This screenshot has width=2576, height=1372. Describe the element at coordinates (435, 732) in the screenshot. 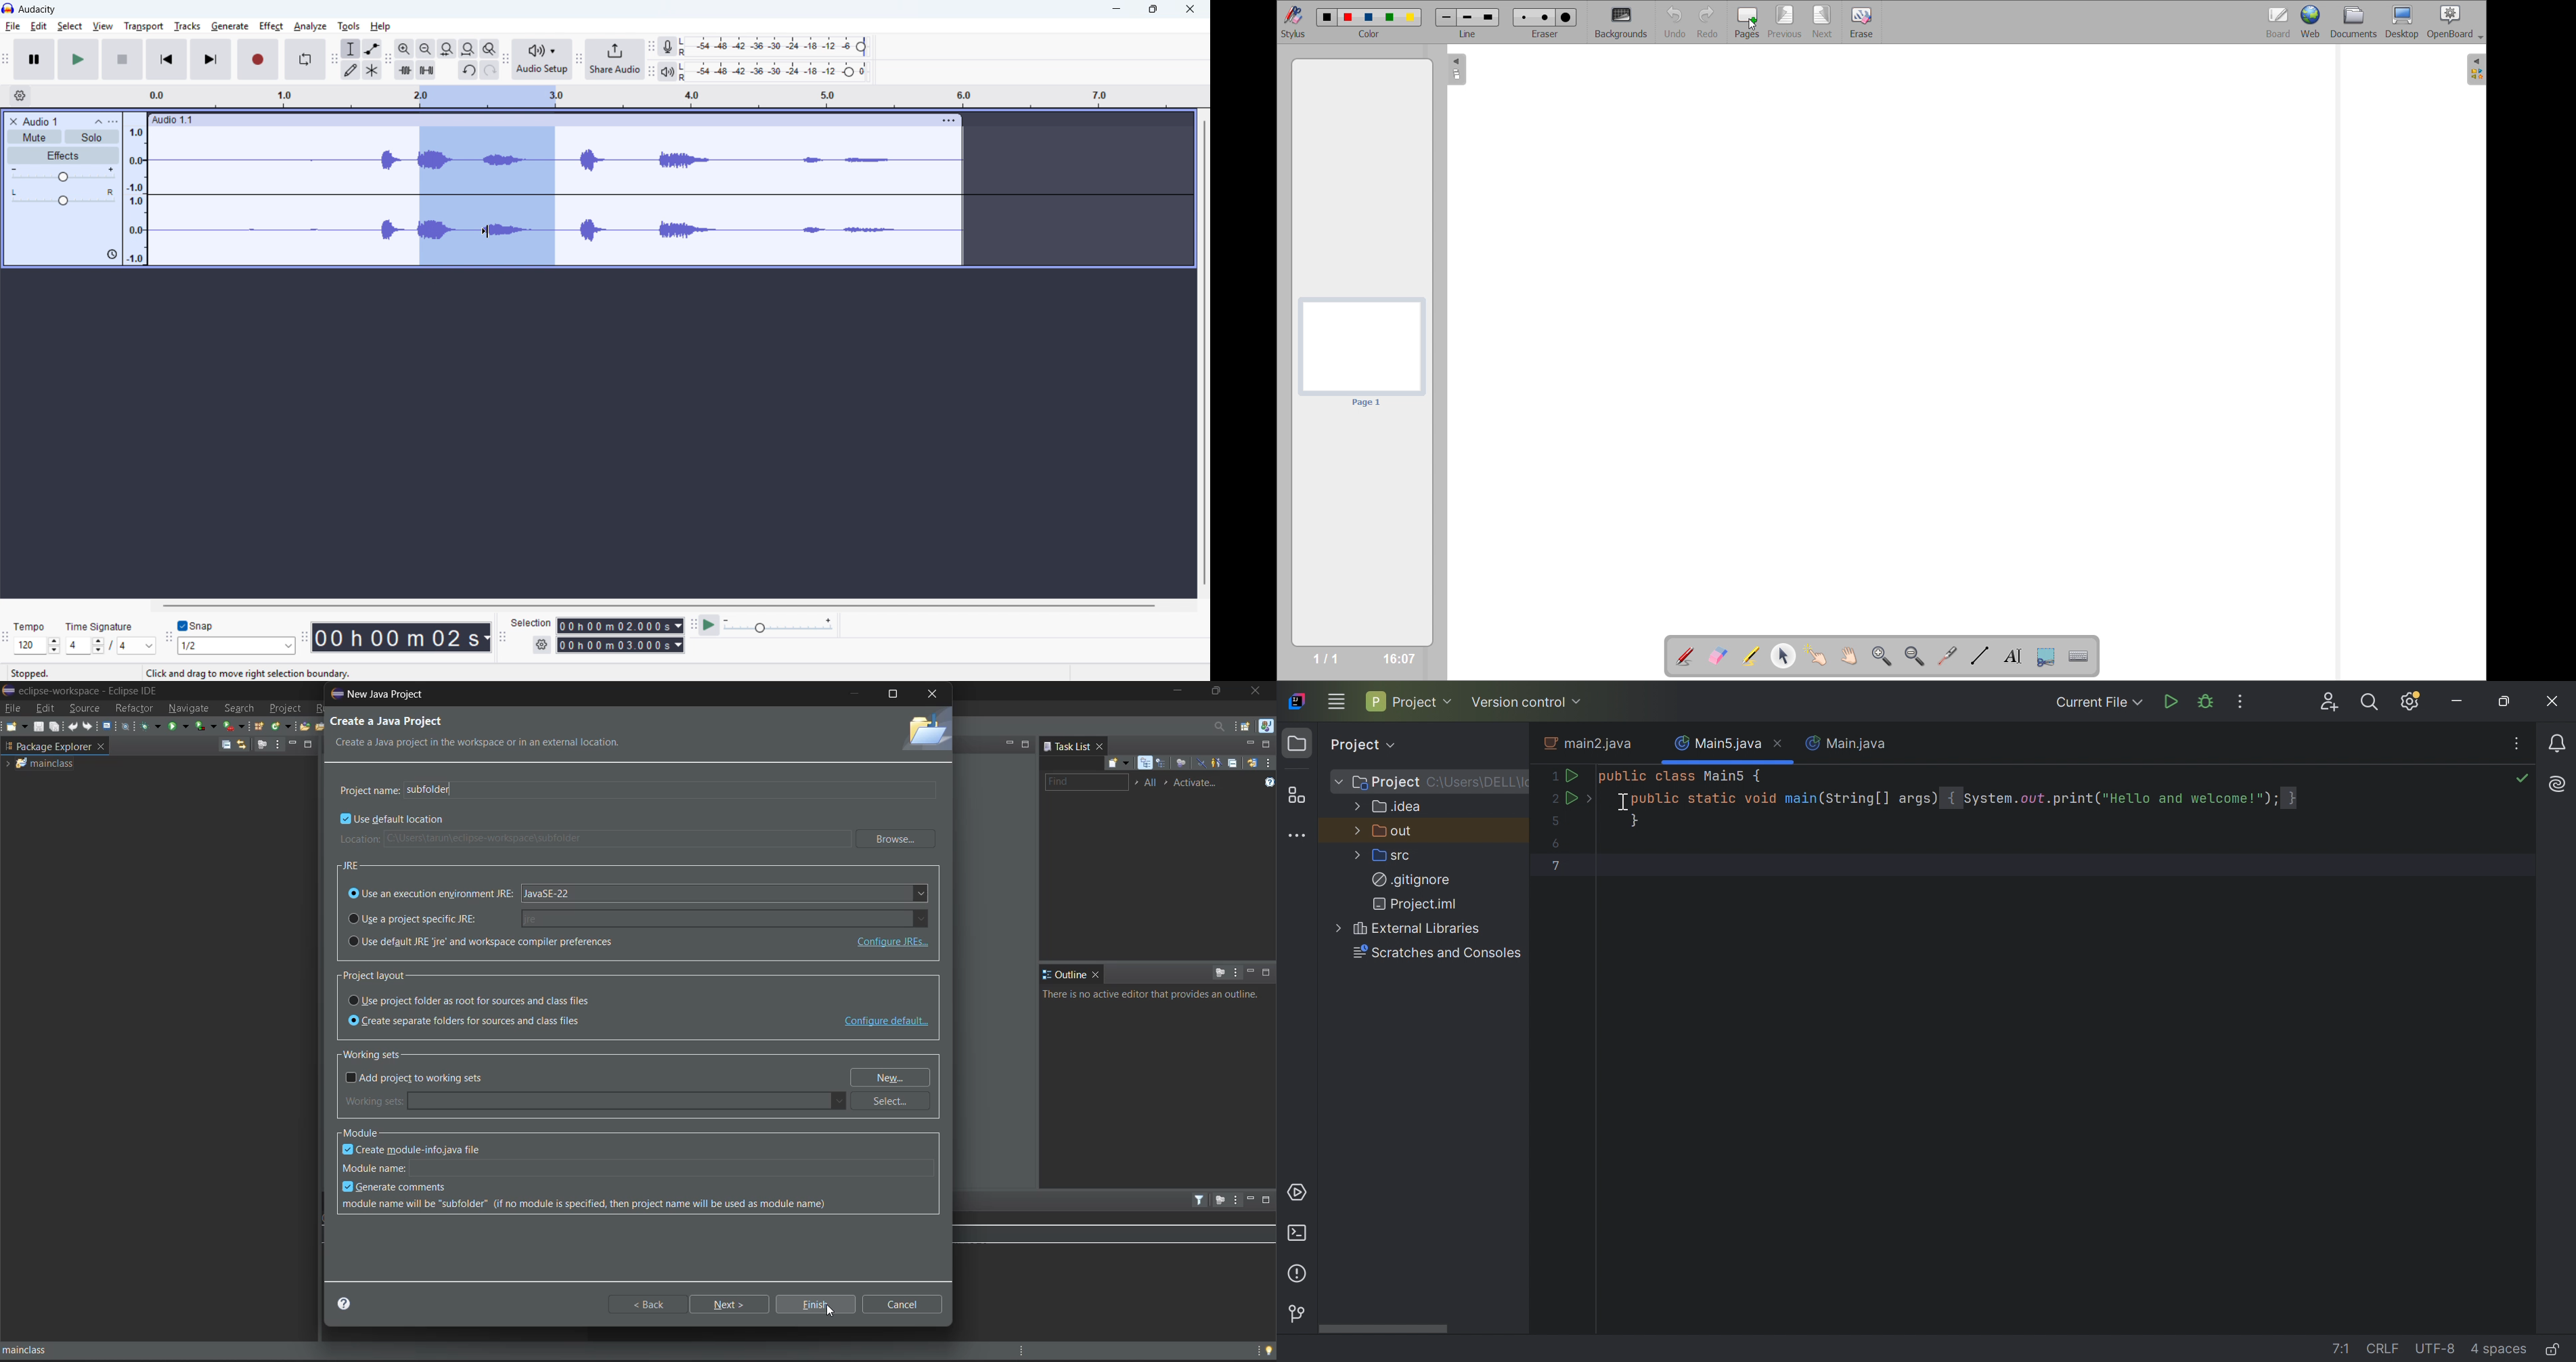

I see `create a new java project enter a project name` at that location.